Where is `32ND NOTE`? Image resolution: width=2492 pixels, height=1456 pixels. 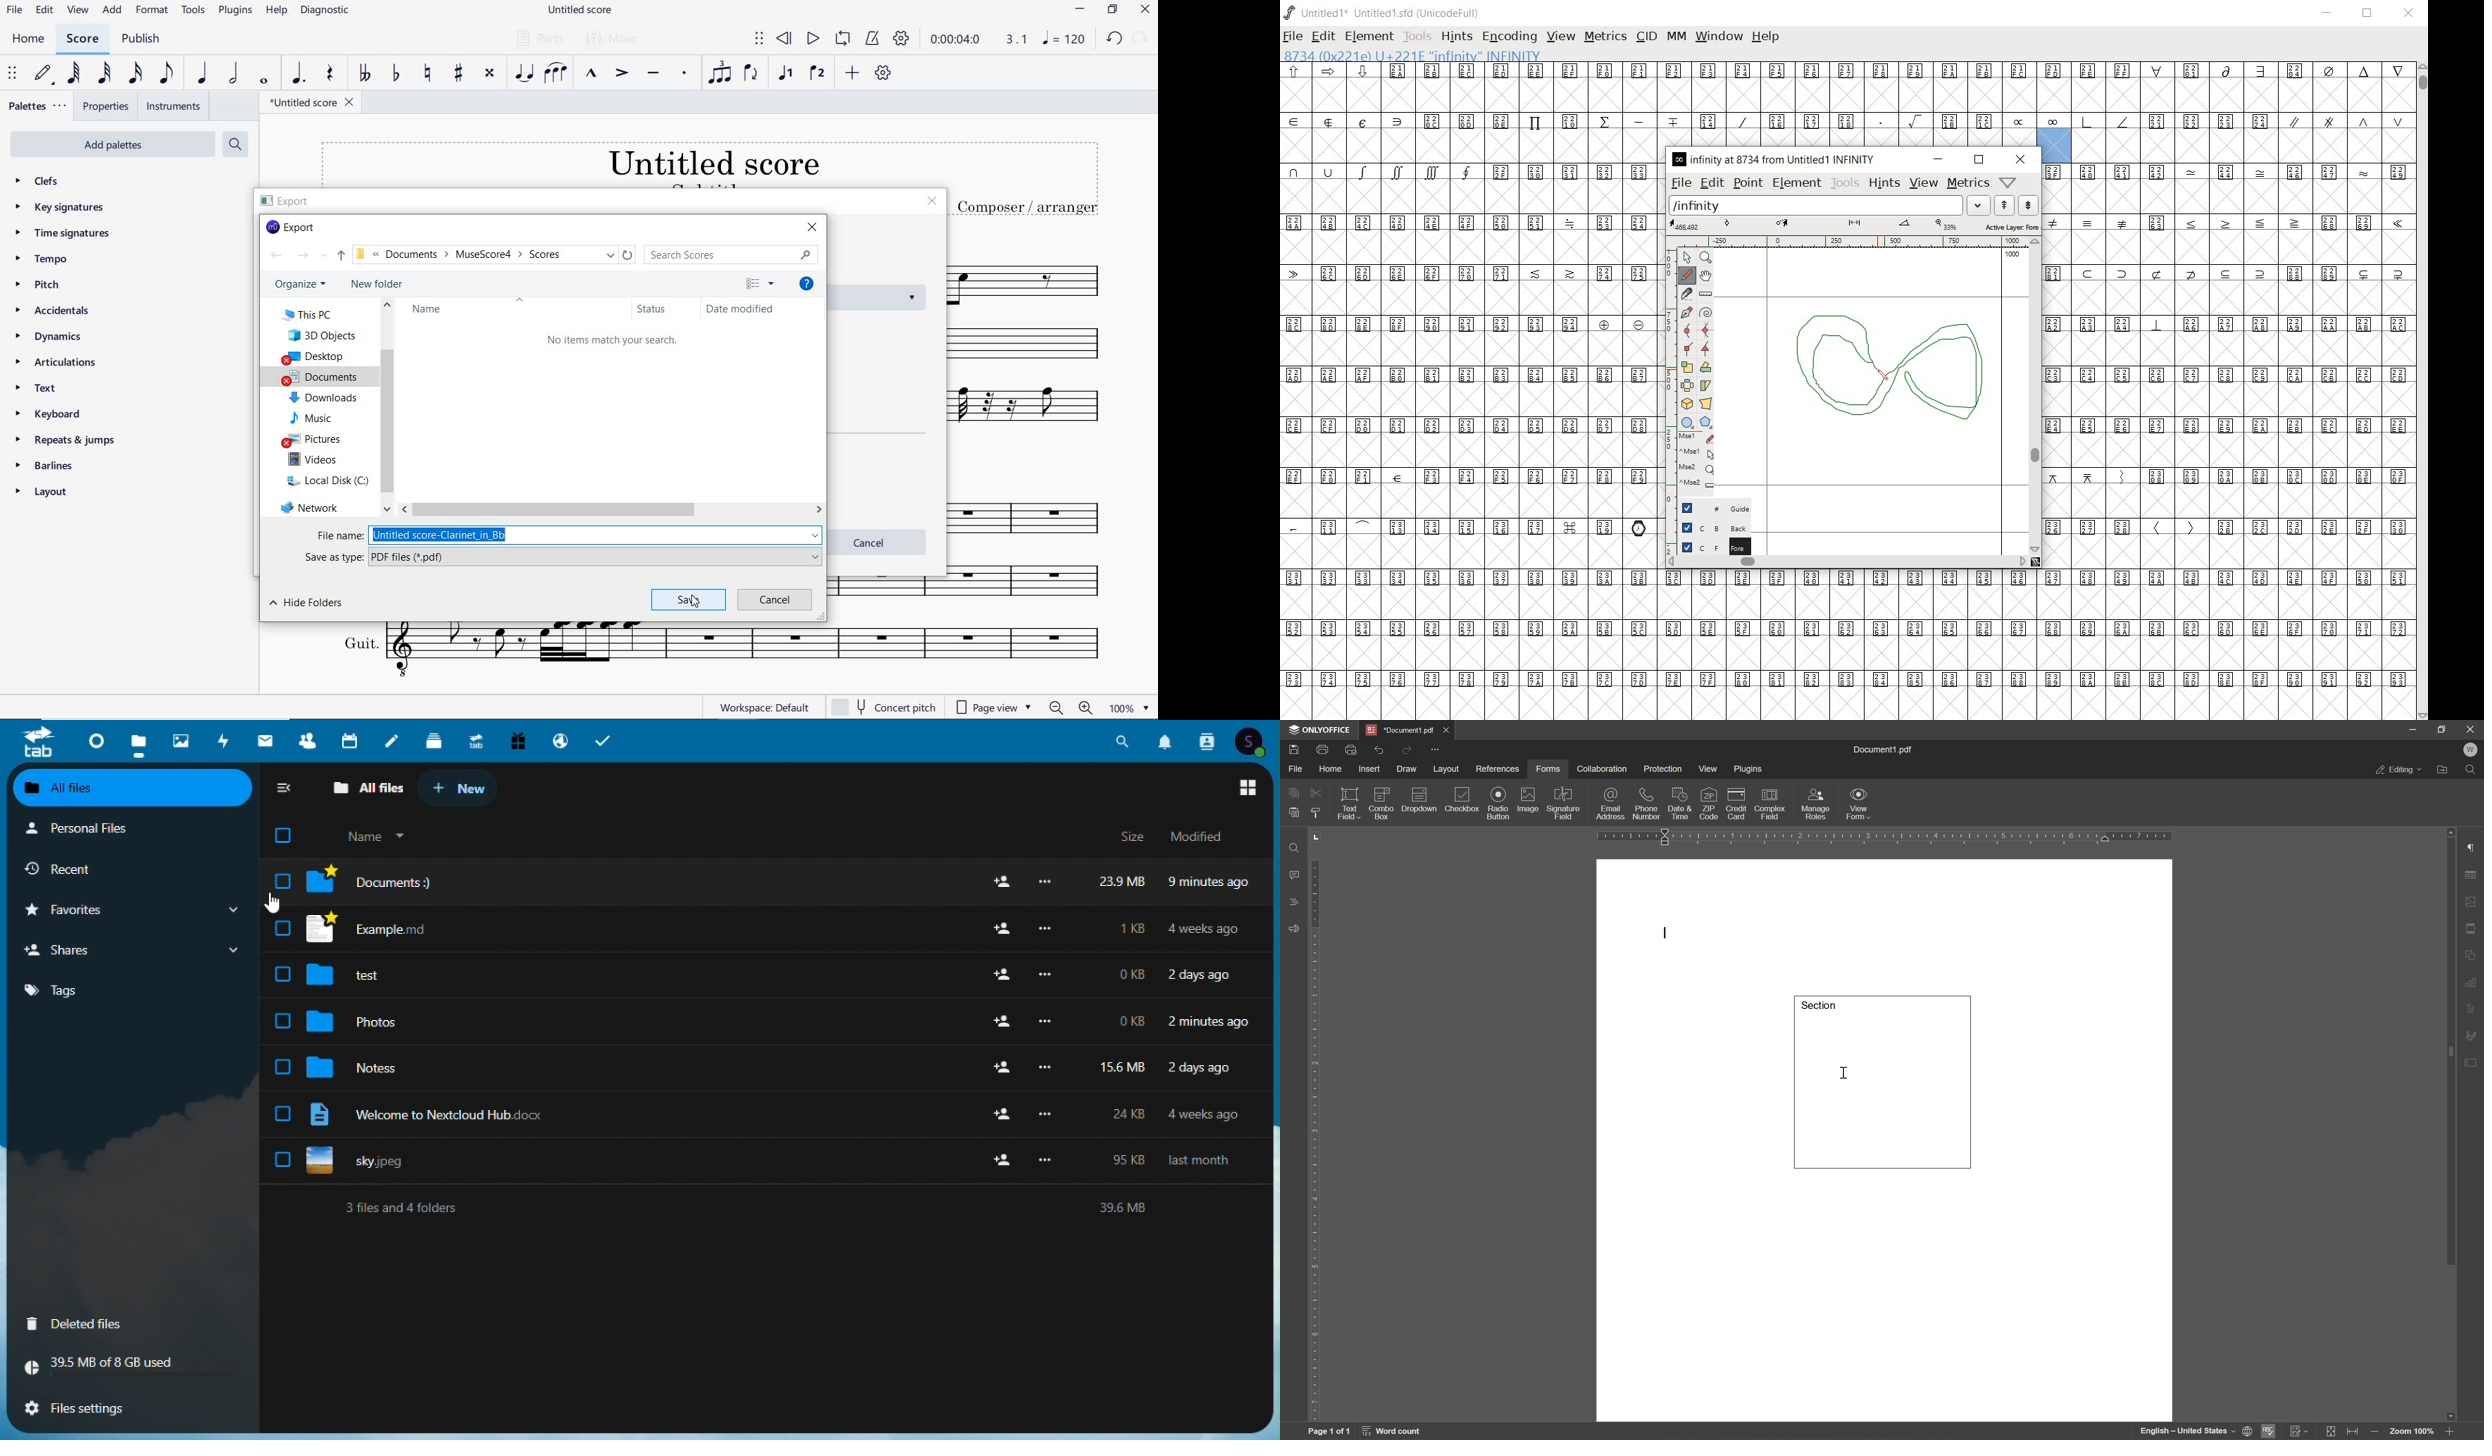 32ND NOTE is located at coordinates (105, 74).